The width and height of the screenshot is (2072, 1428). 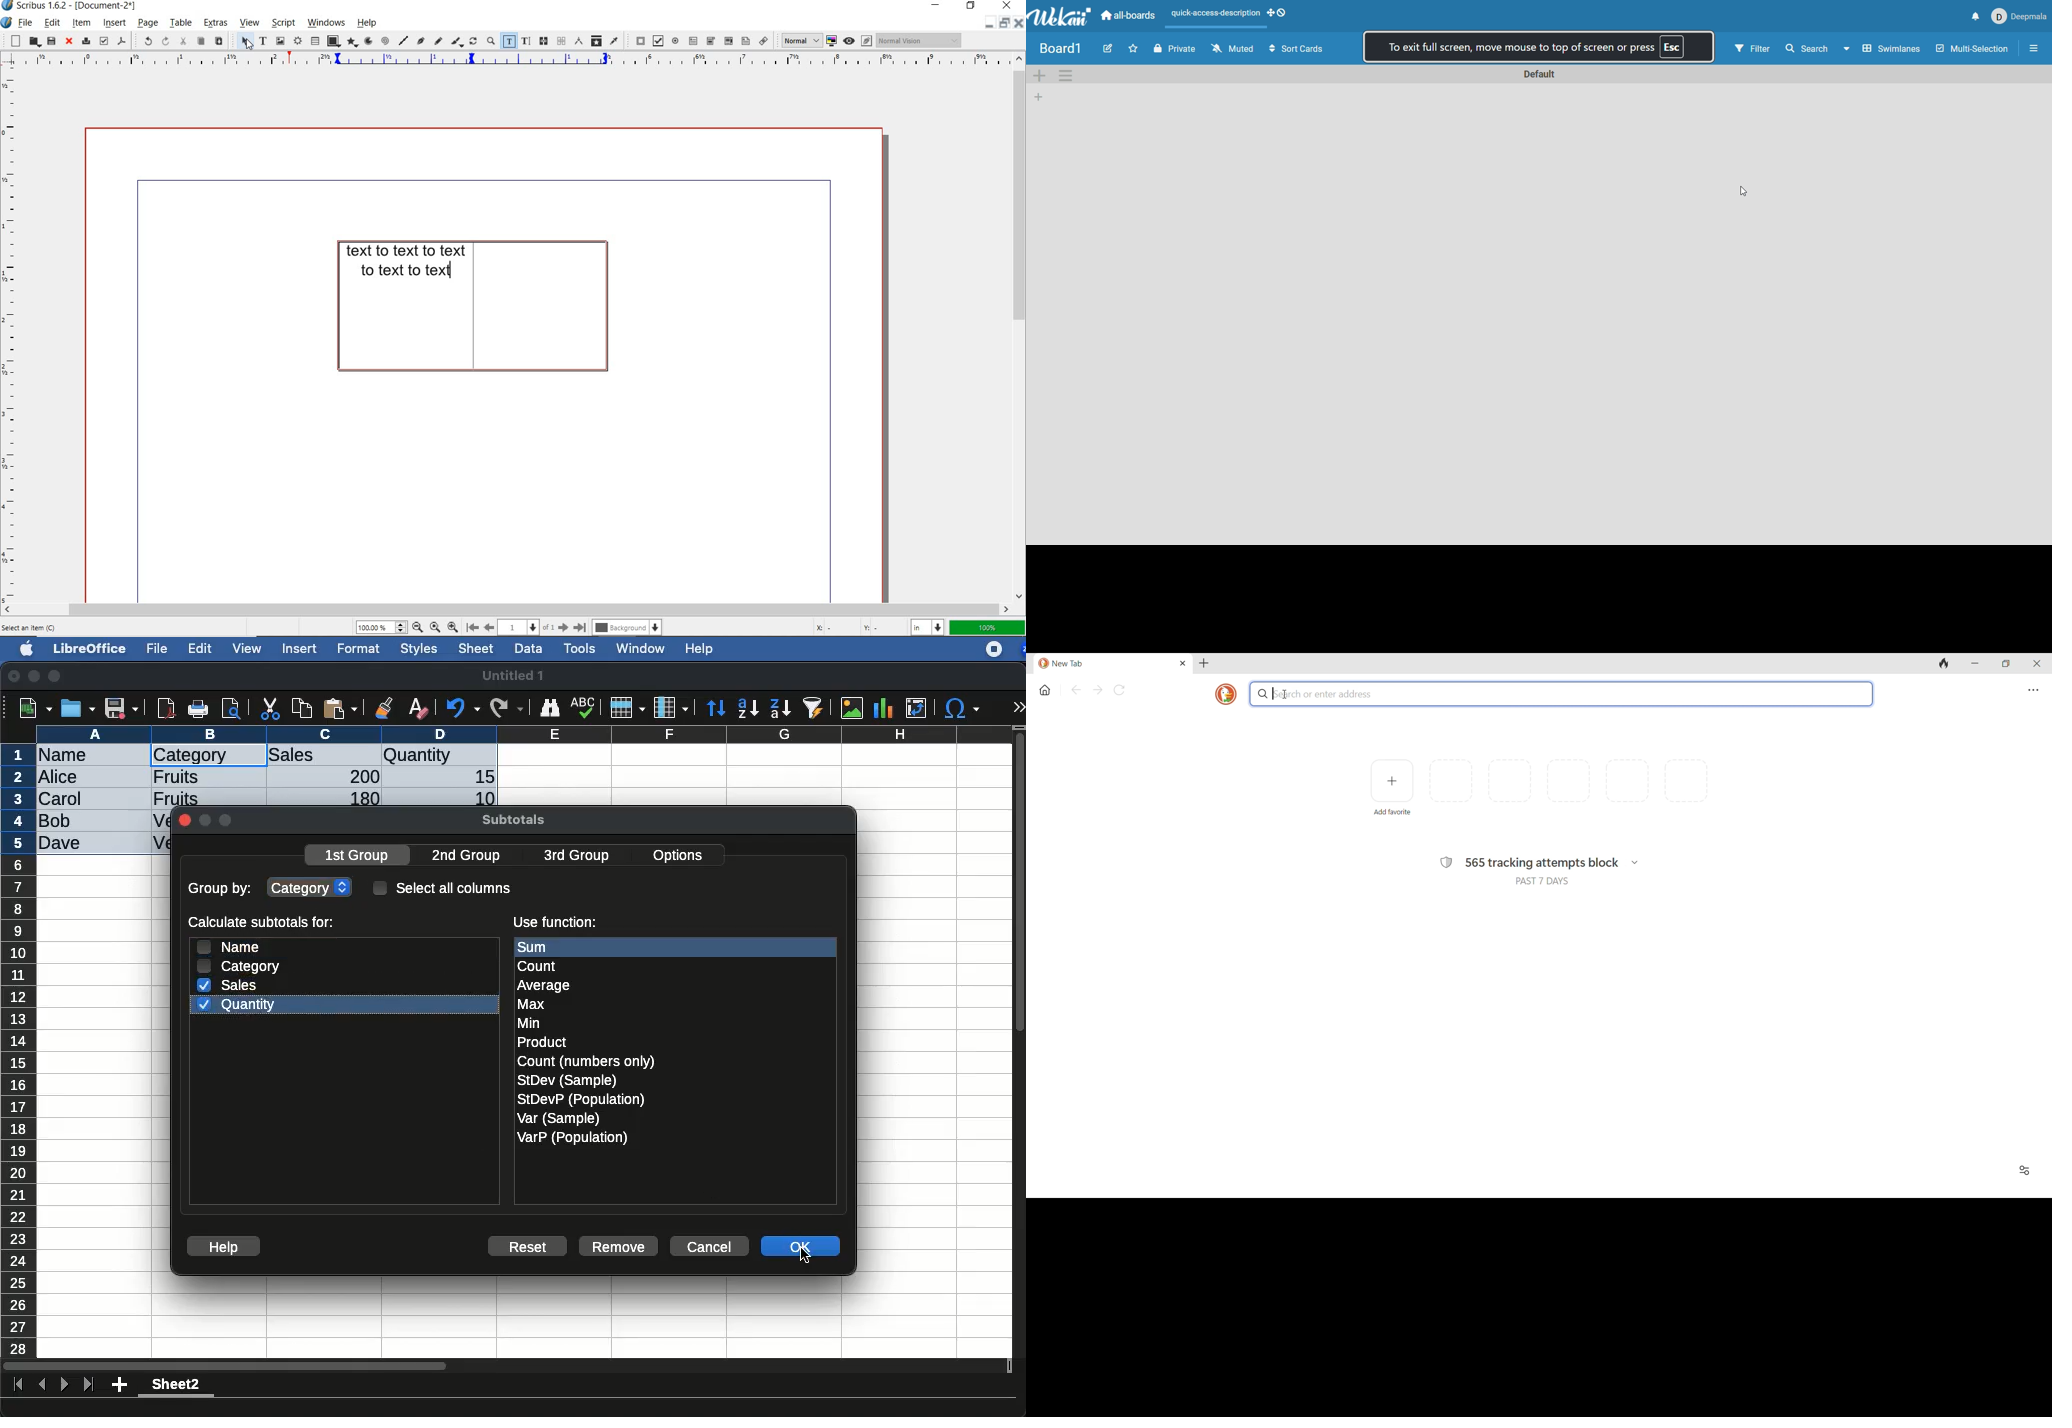 What do you see at coordinates (121, 1384) in the screenshot?
I see `add` at bounding box center [121, 1384].